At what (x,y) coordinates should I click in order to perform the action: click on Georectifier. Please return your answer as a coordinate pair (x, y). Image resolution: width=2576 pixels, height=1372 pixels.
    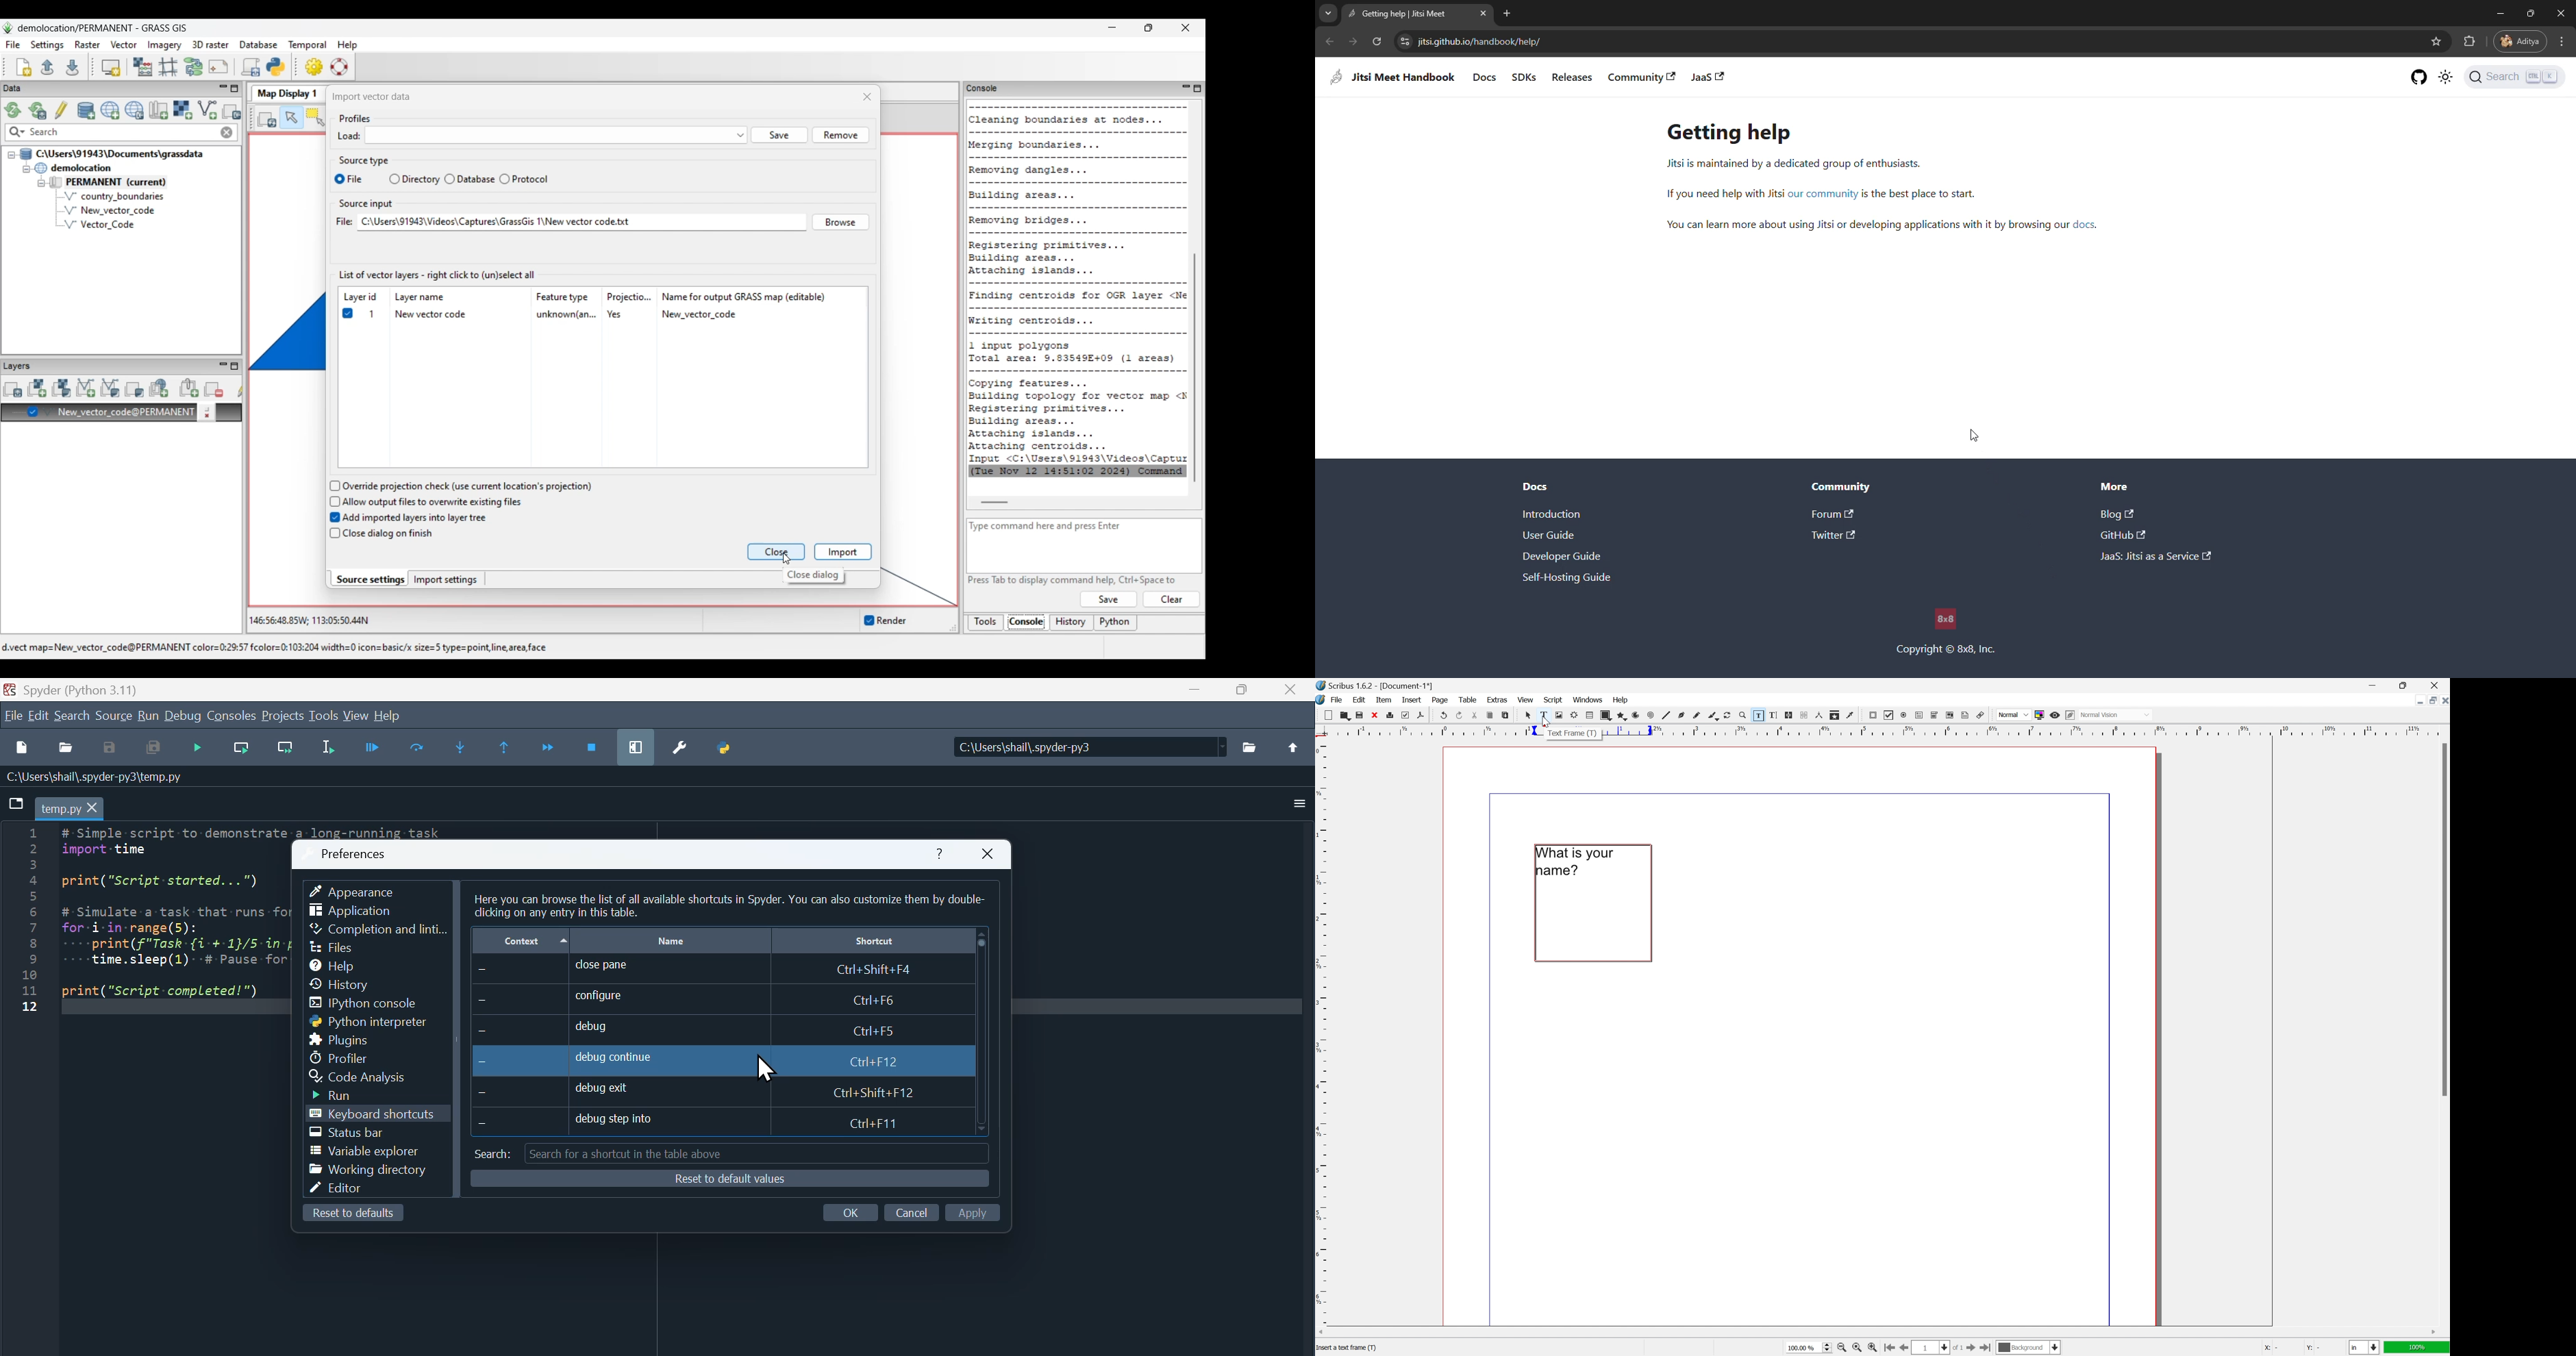
    Looking at the image, I should click on (168, 67).